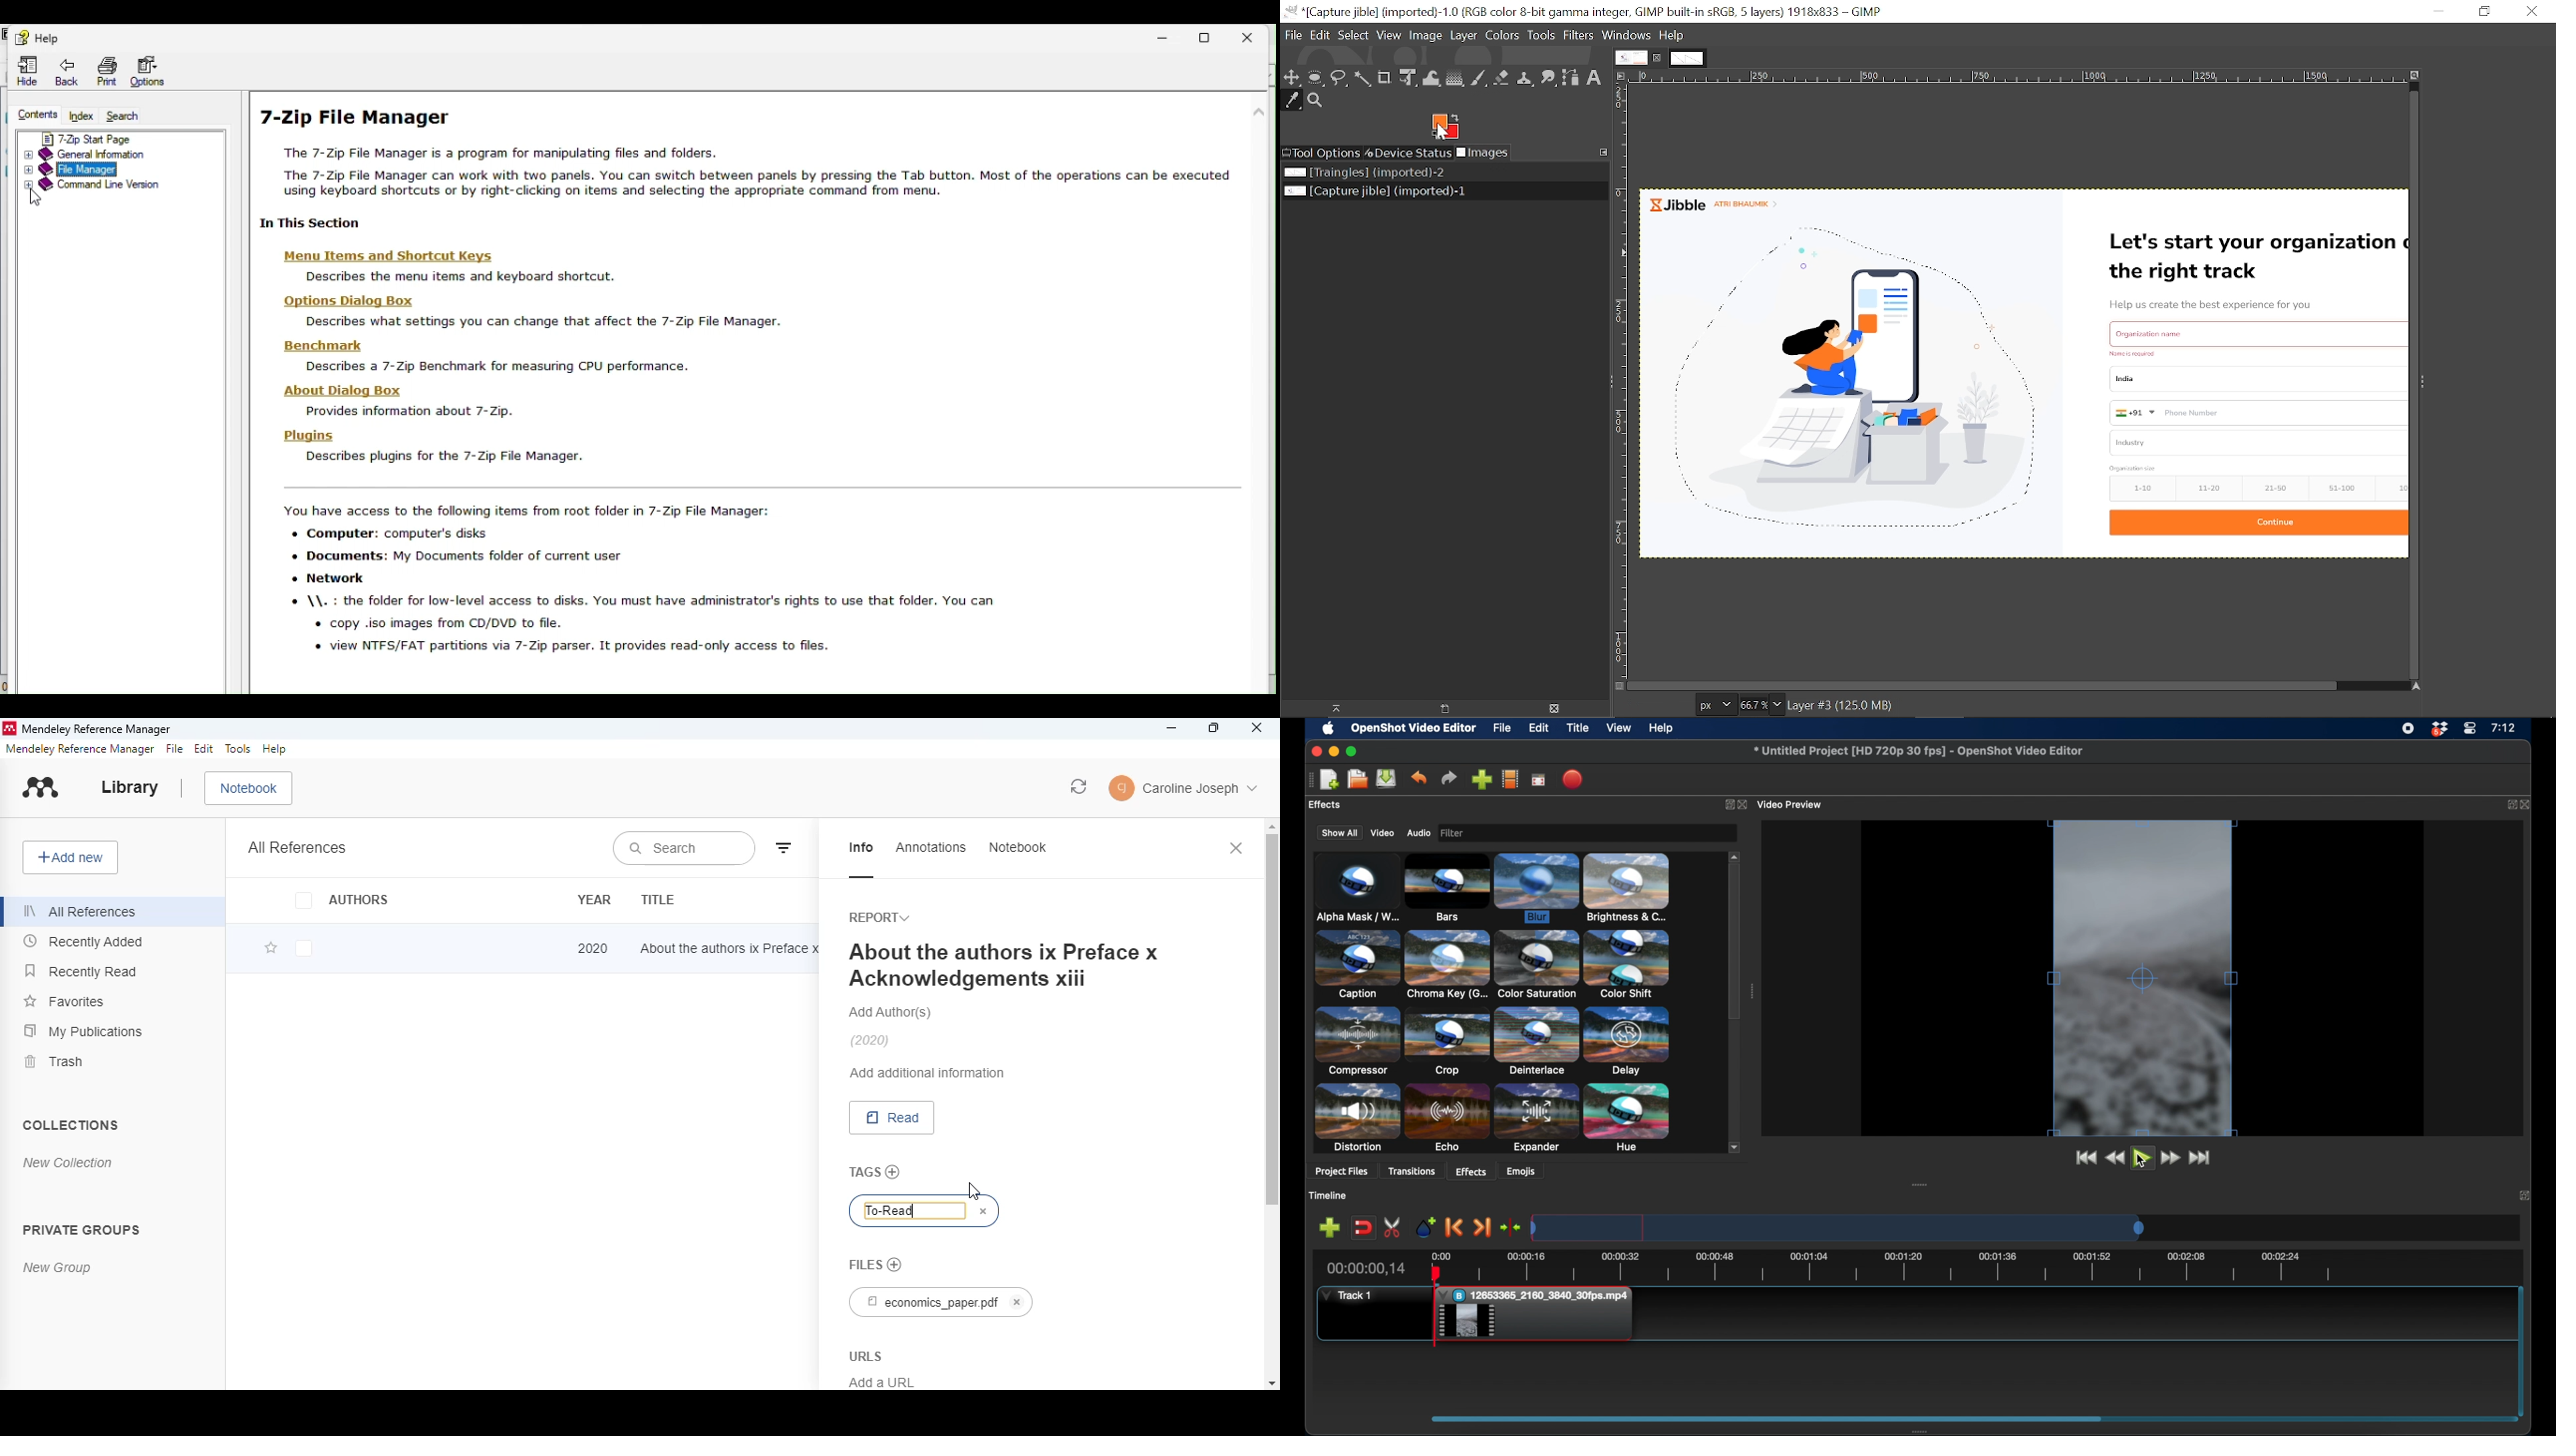  I want to click on Plugins, so click(310, 438).